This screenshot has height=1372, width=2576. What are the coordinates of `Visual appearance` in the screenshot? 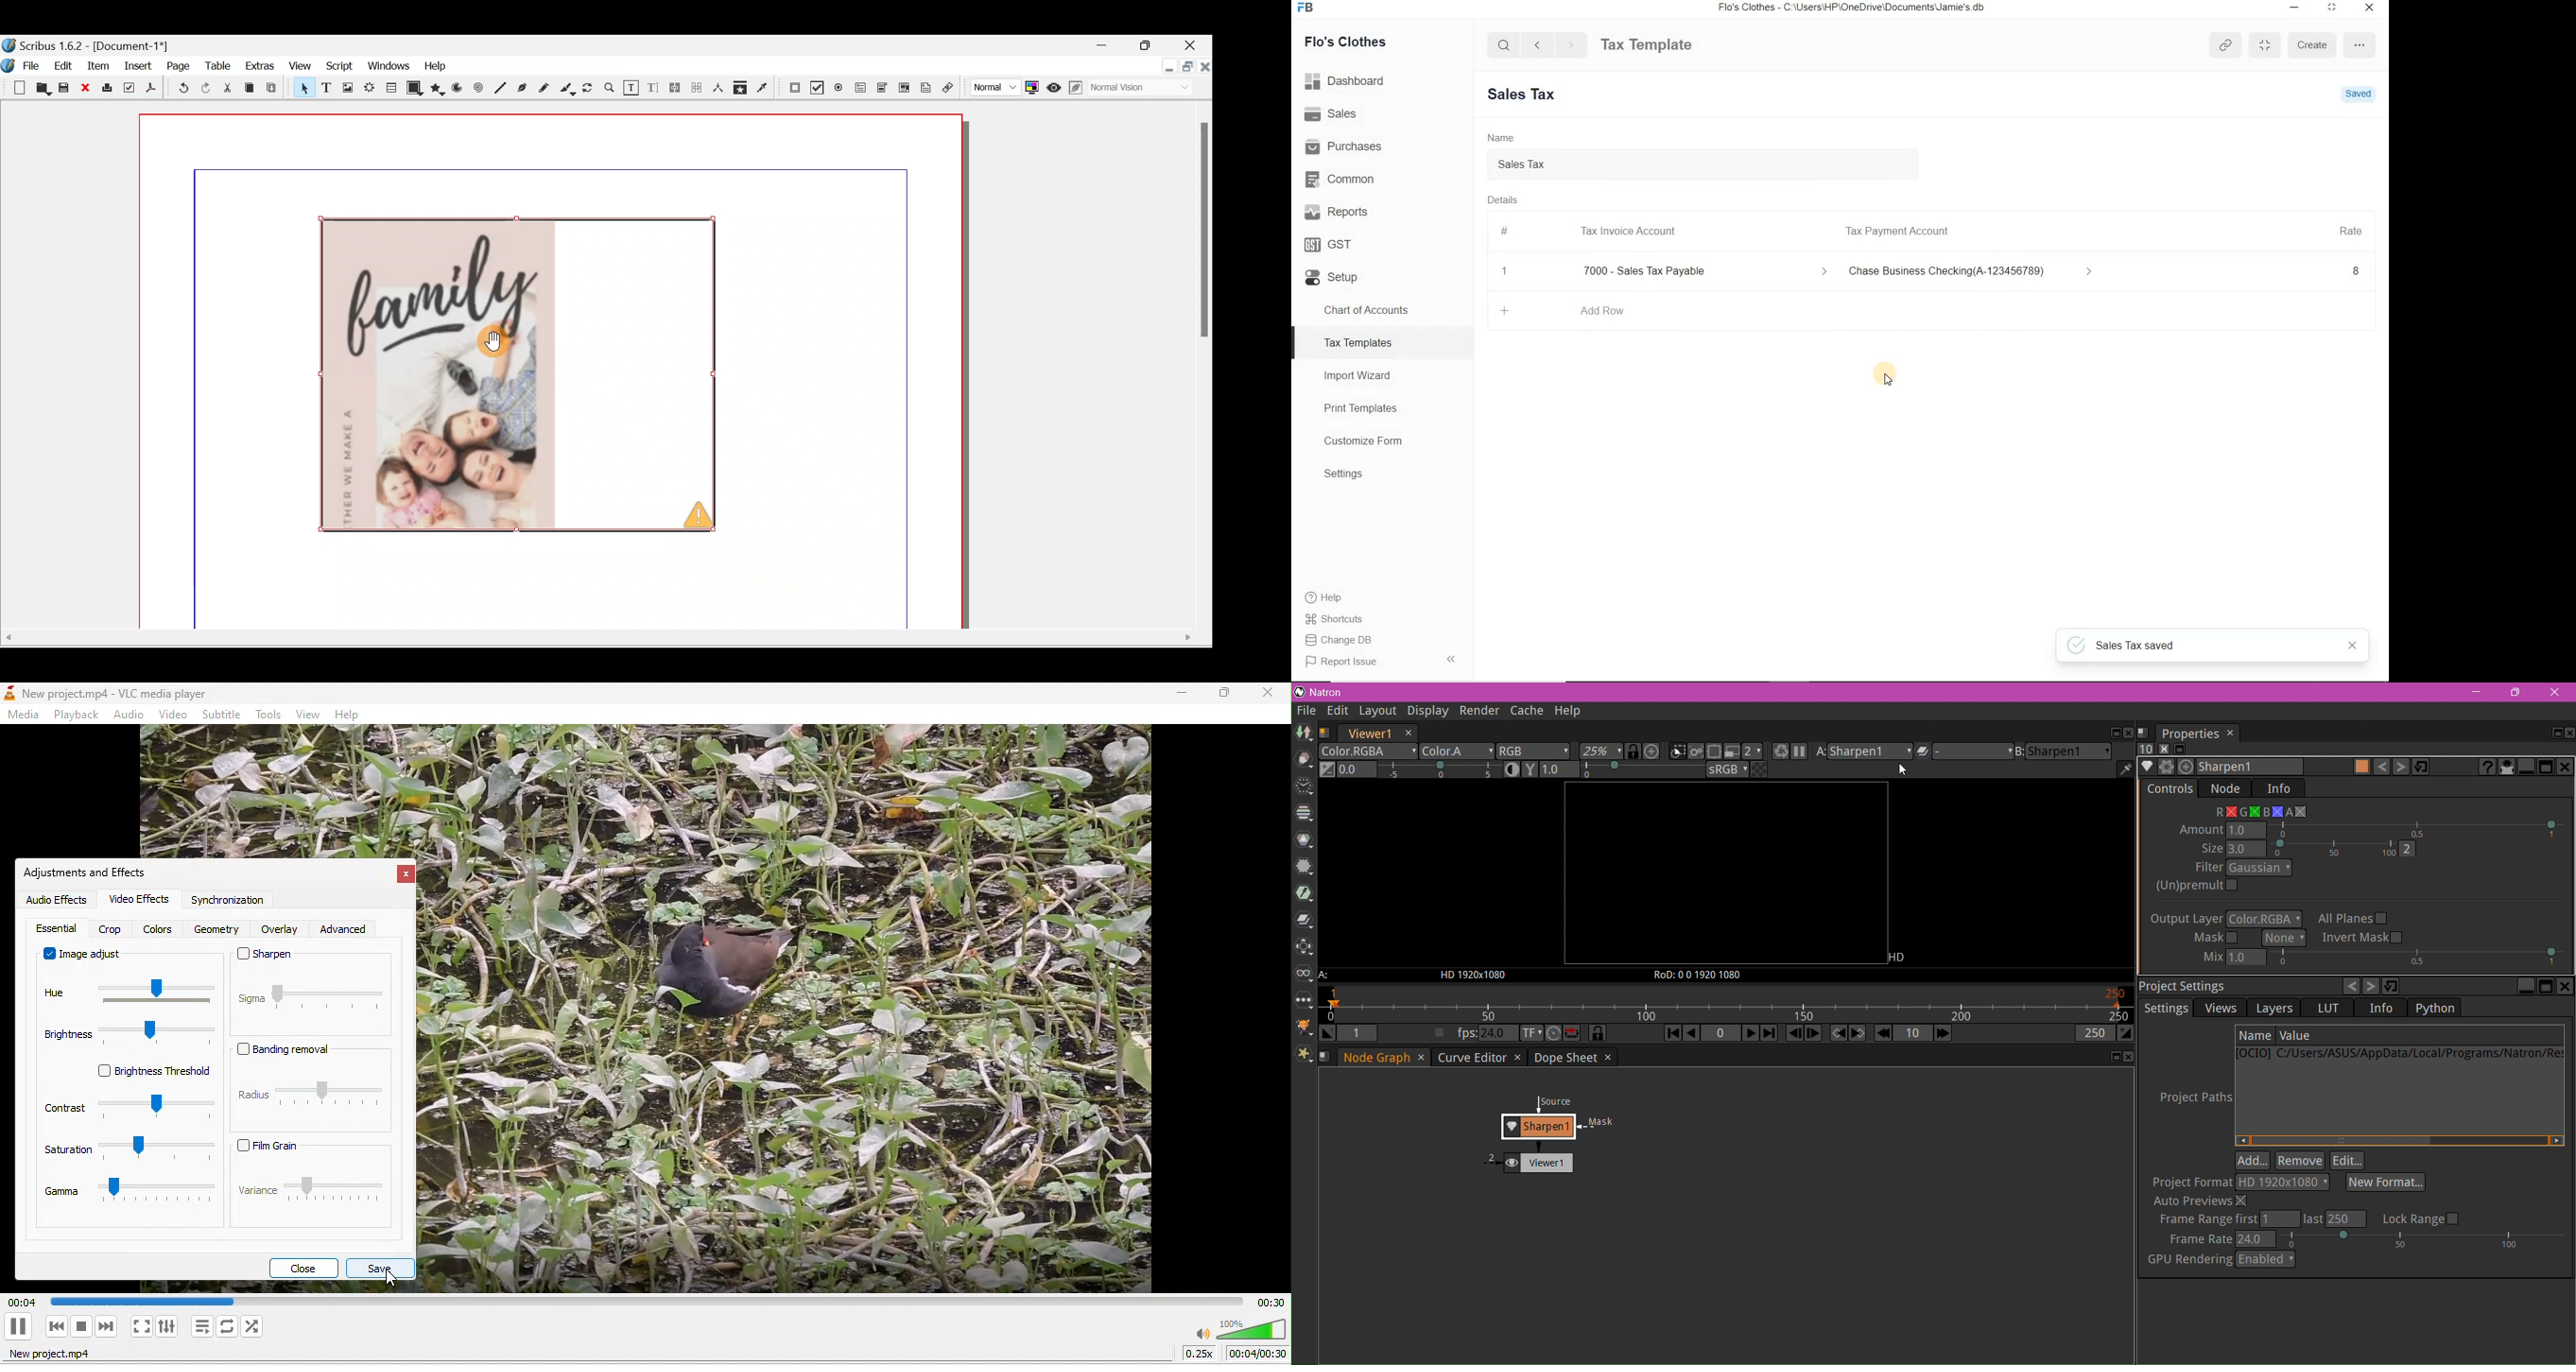 It's located at (1129, 88).